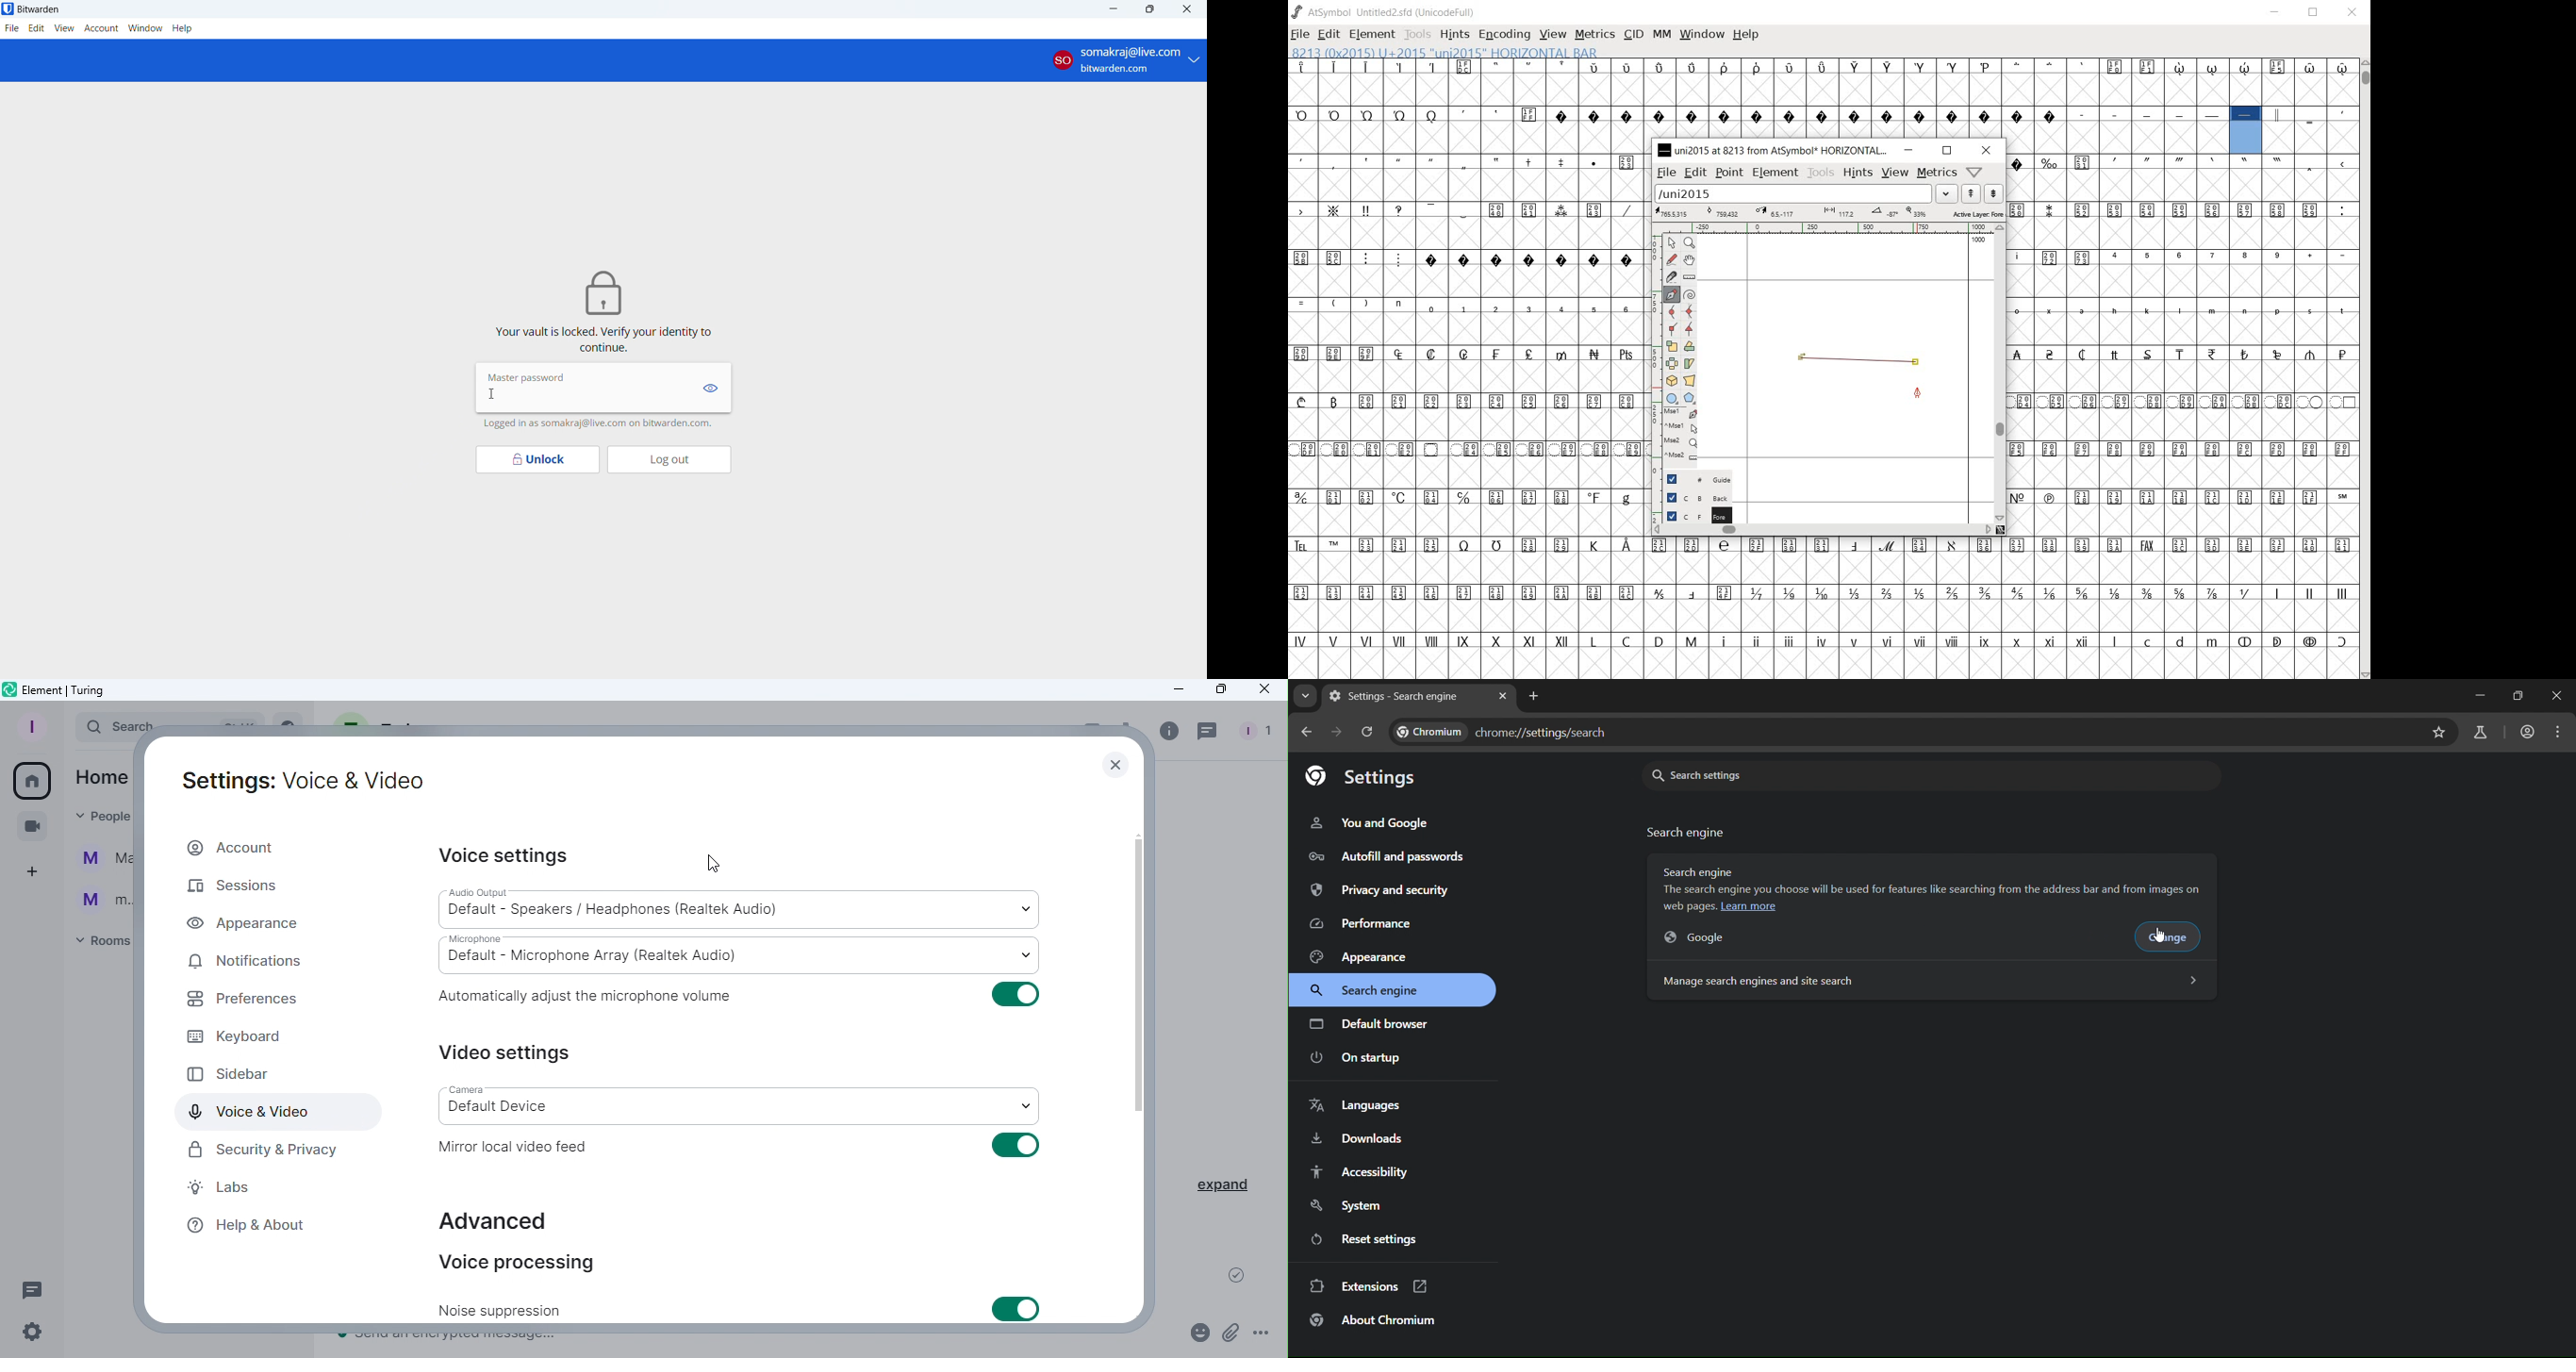 This screenshot has height=1372, width=2576. Describe the element at coordinates (1671, 259) in the screenshot. I see `draw a freehand curve` at that location.